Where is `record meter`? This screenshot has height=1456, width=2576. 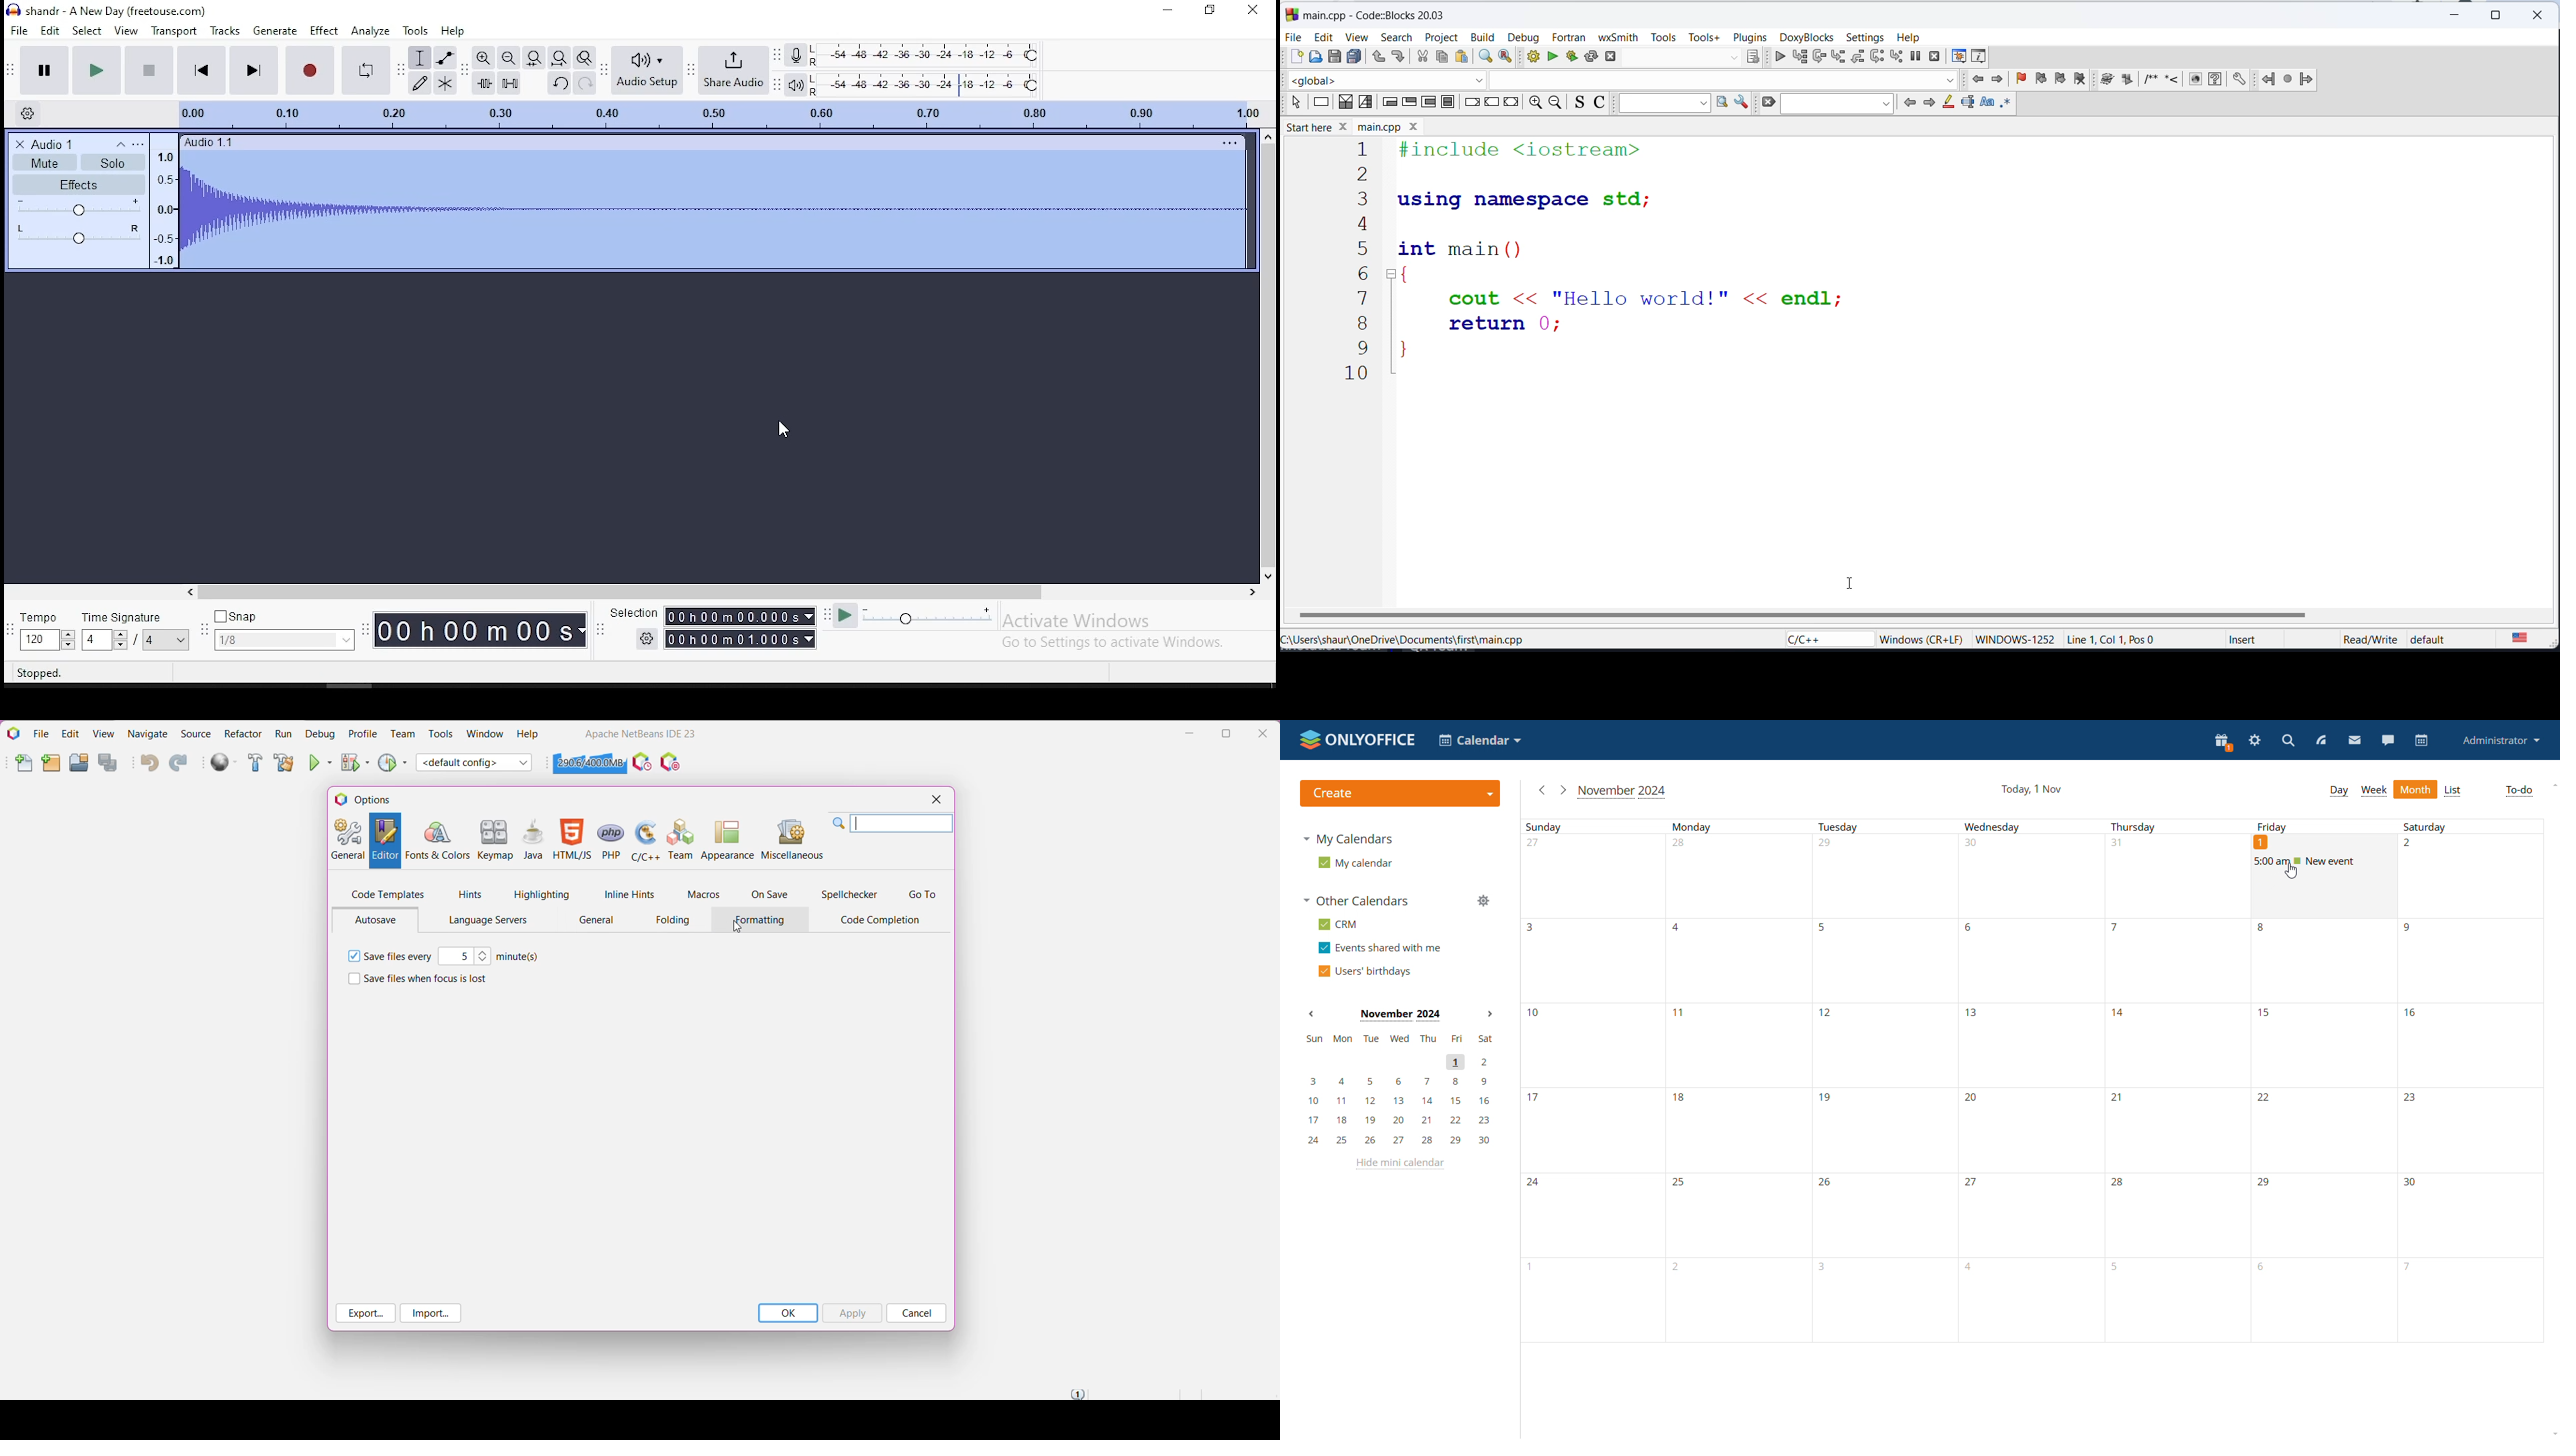
record meter is located at coordinates (795, 56).